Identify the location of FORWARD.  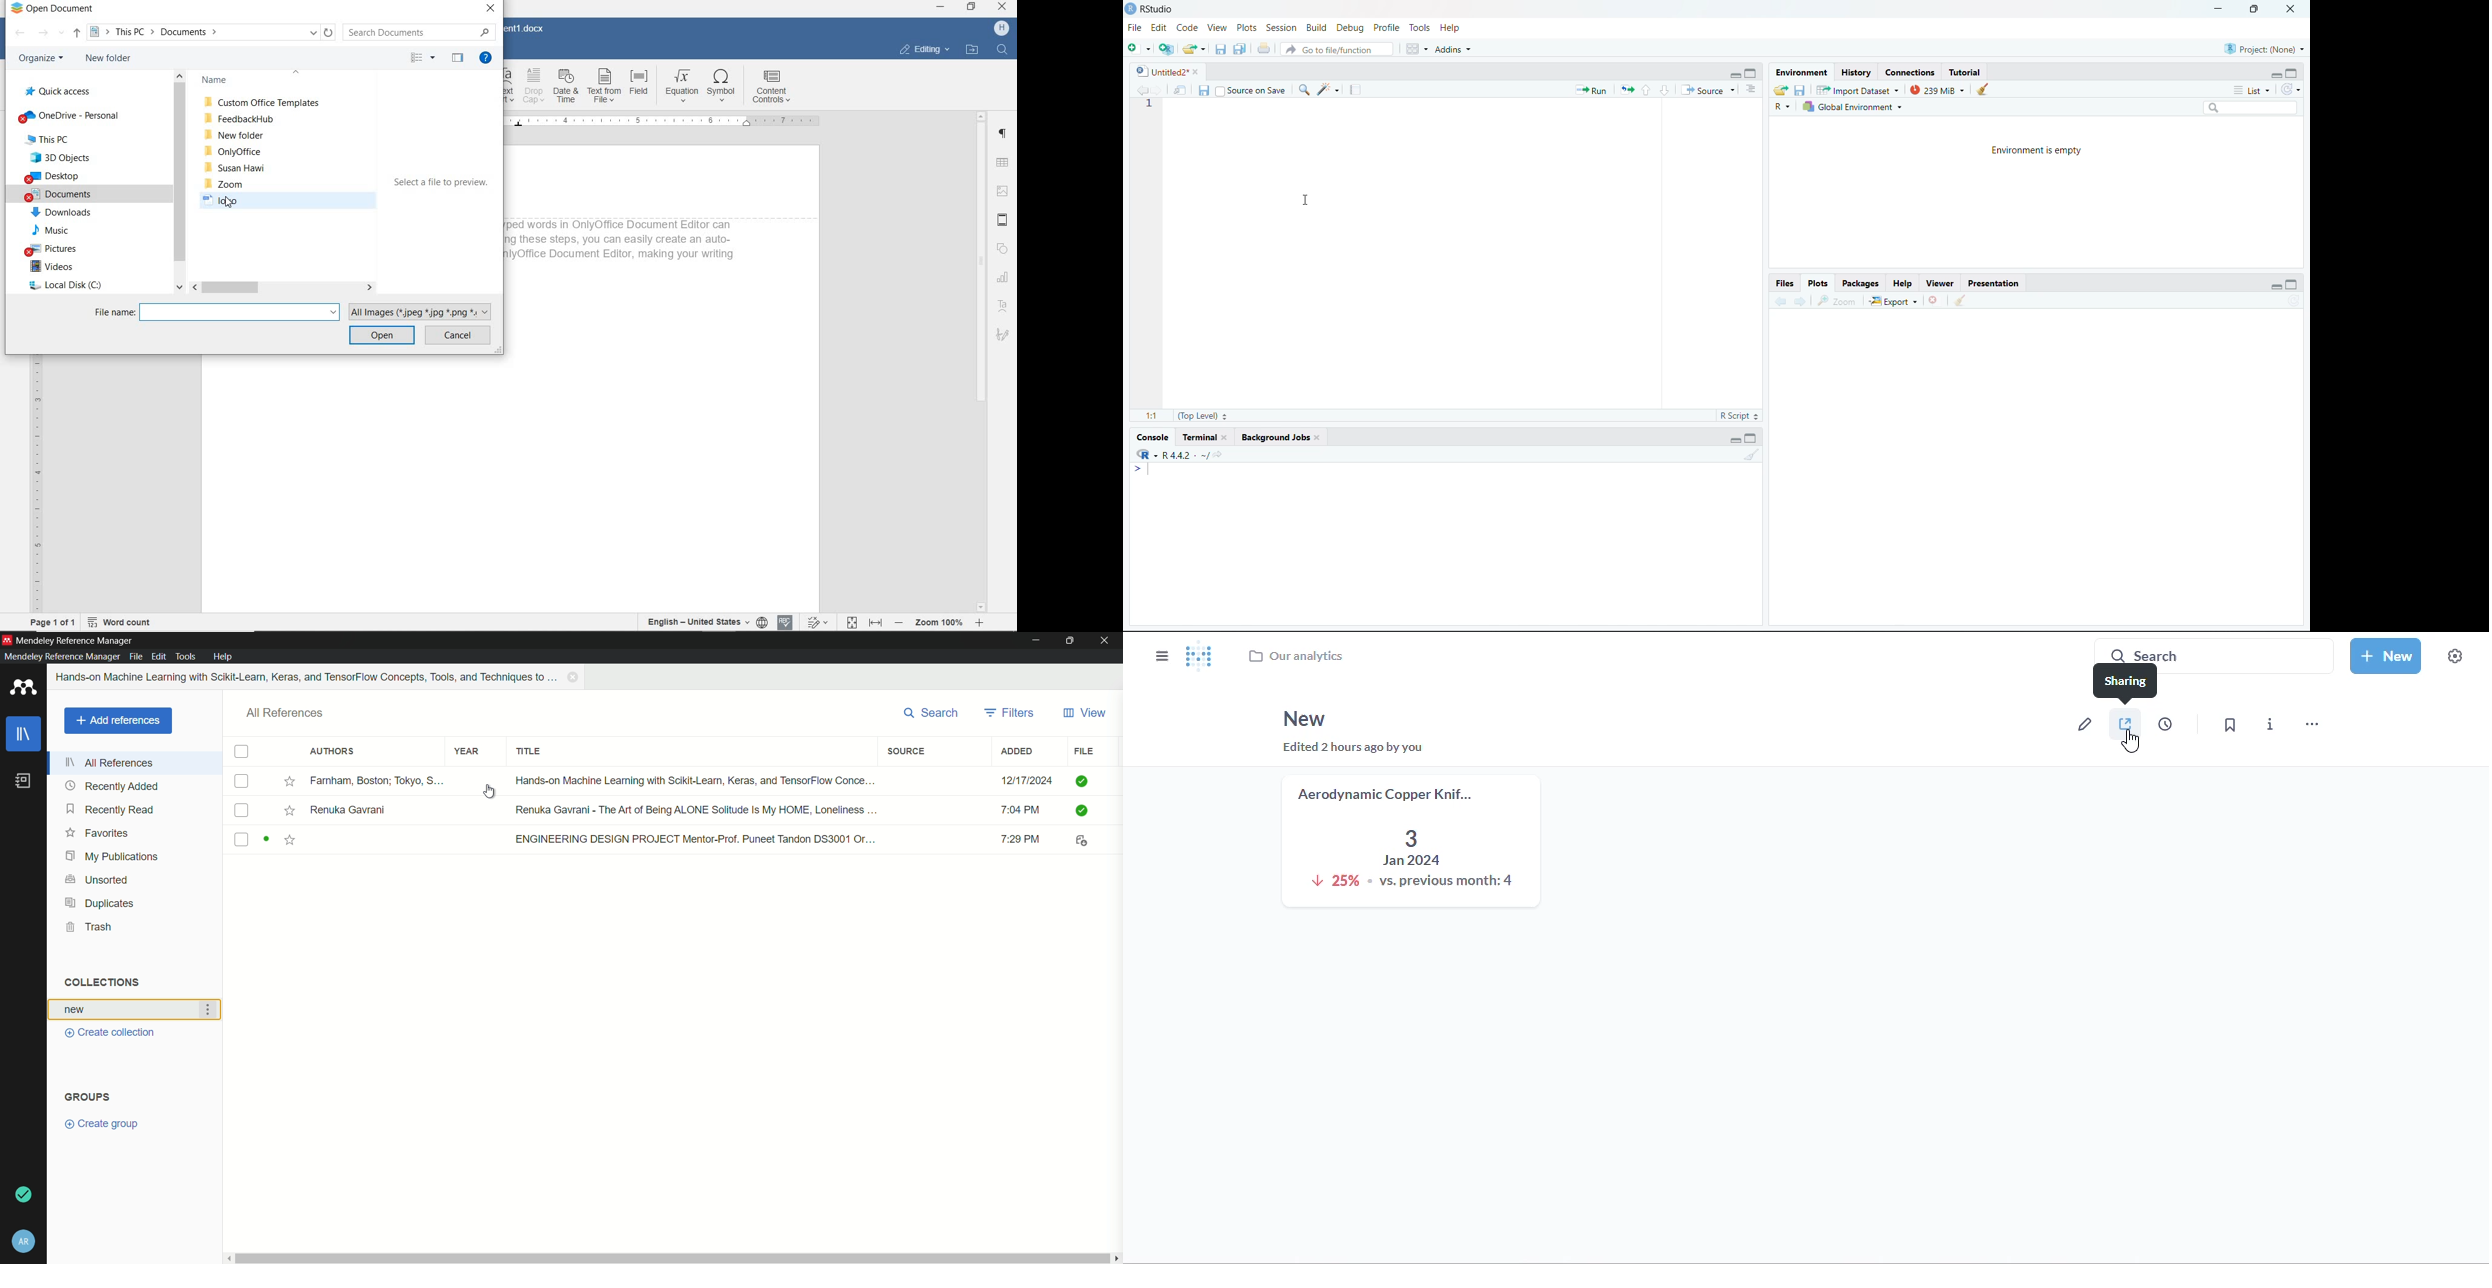
(50, 33).